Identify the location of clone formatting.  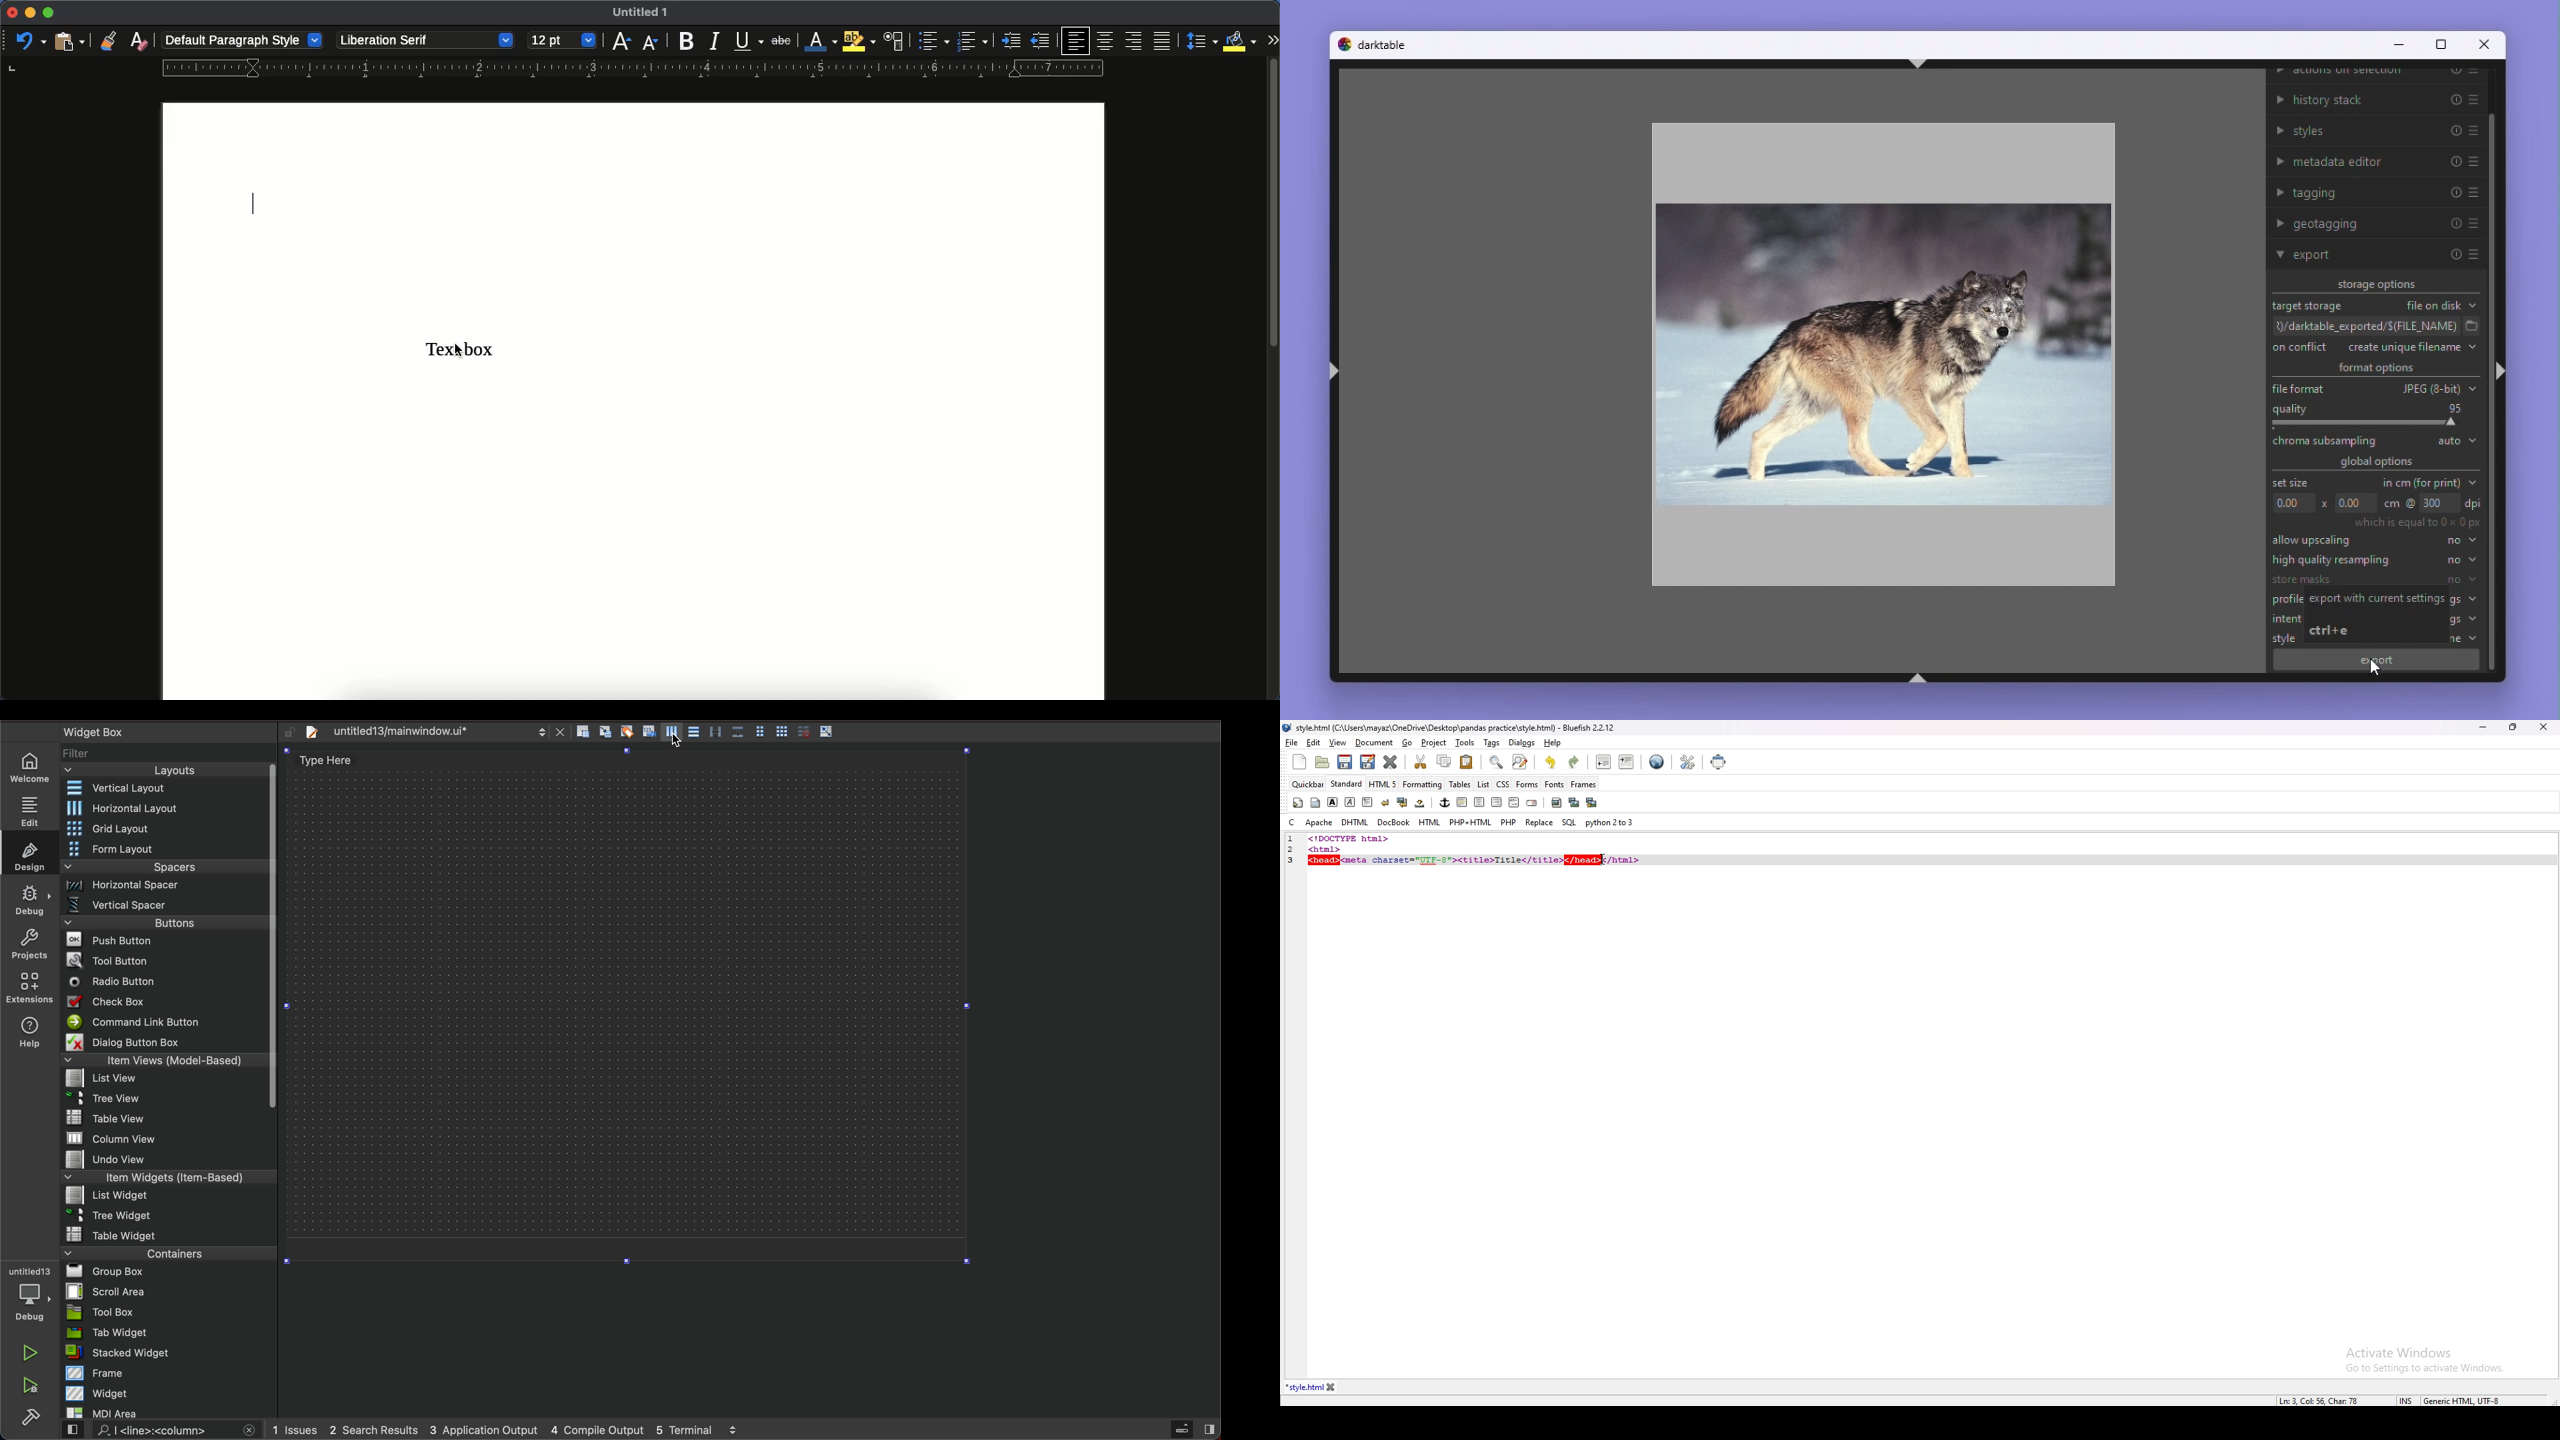
(106, 41).